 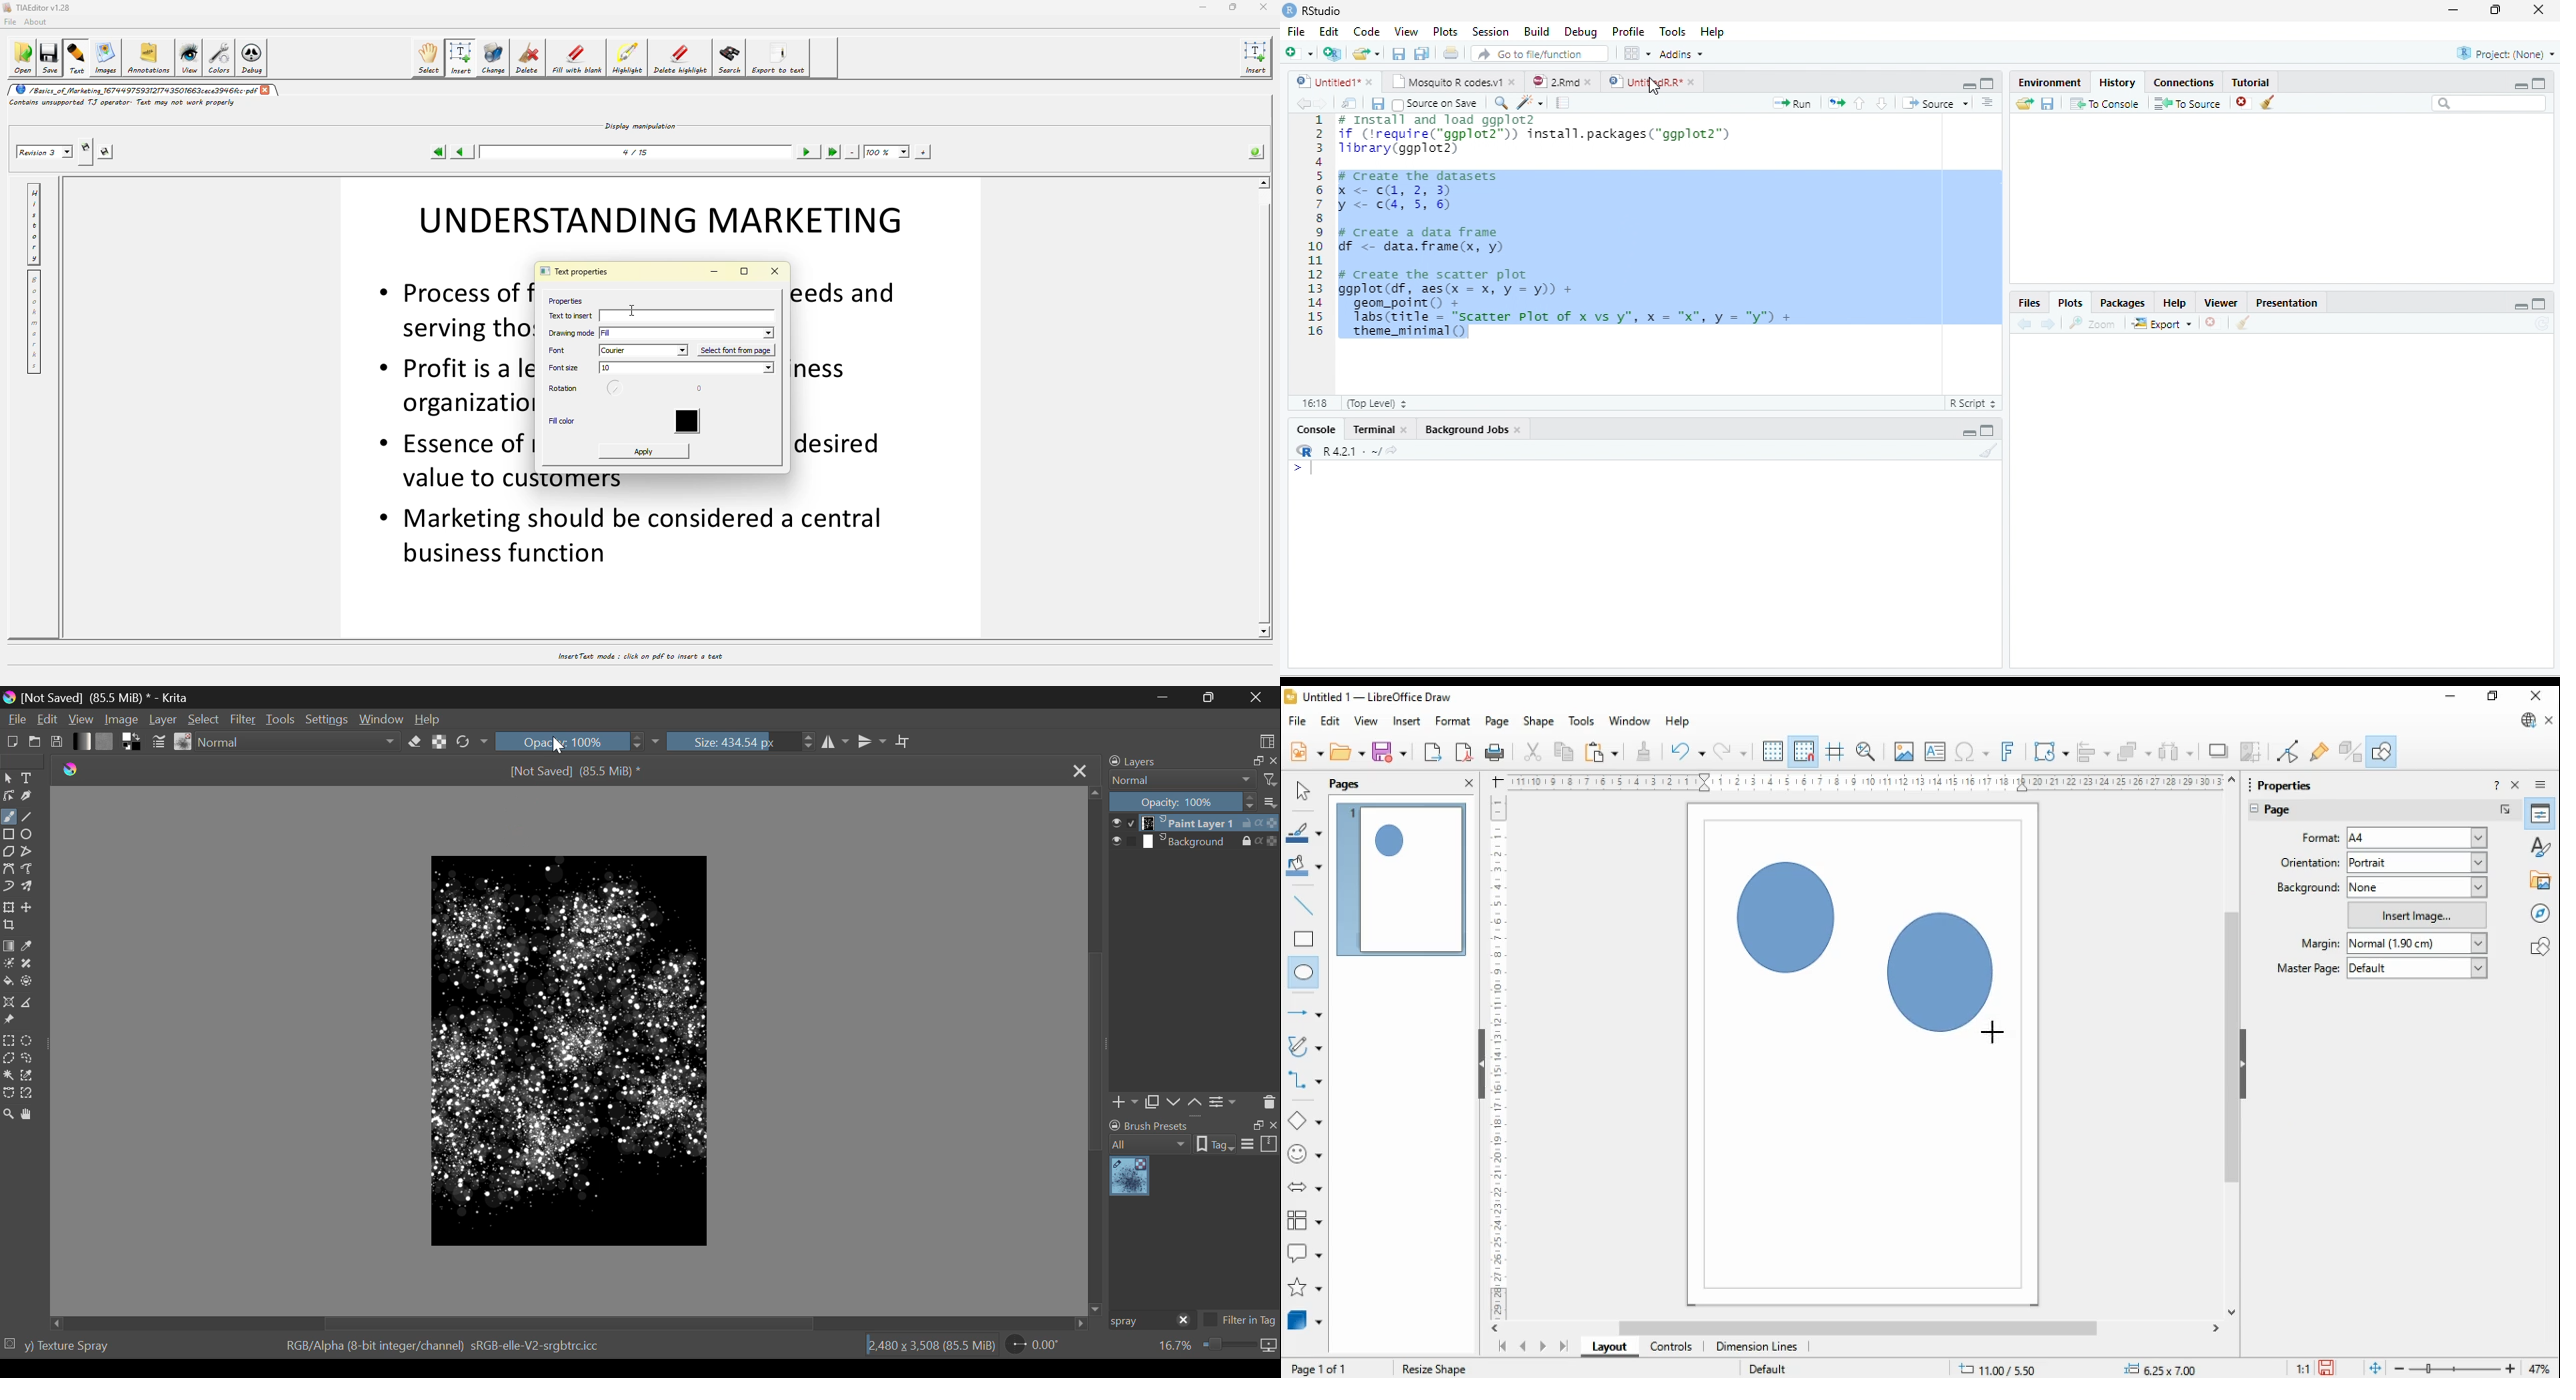 What do you see at coordinates (1491, 31) in the screenshot?
I see `Session` at bounding box center [1491, 31].